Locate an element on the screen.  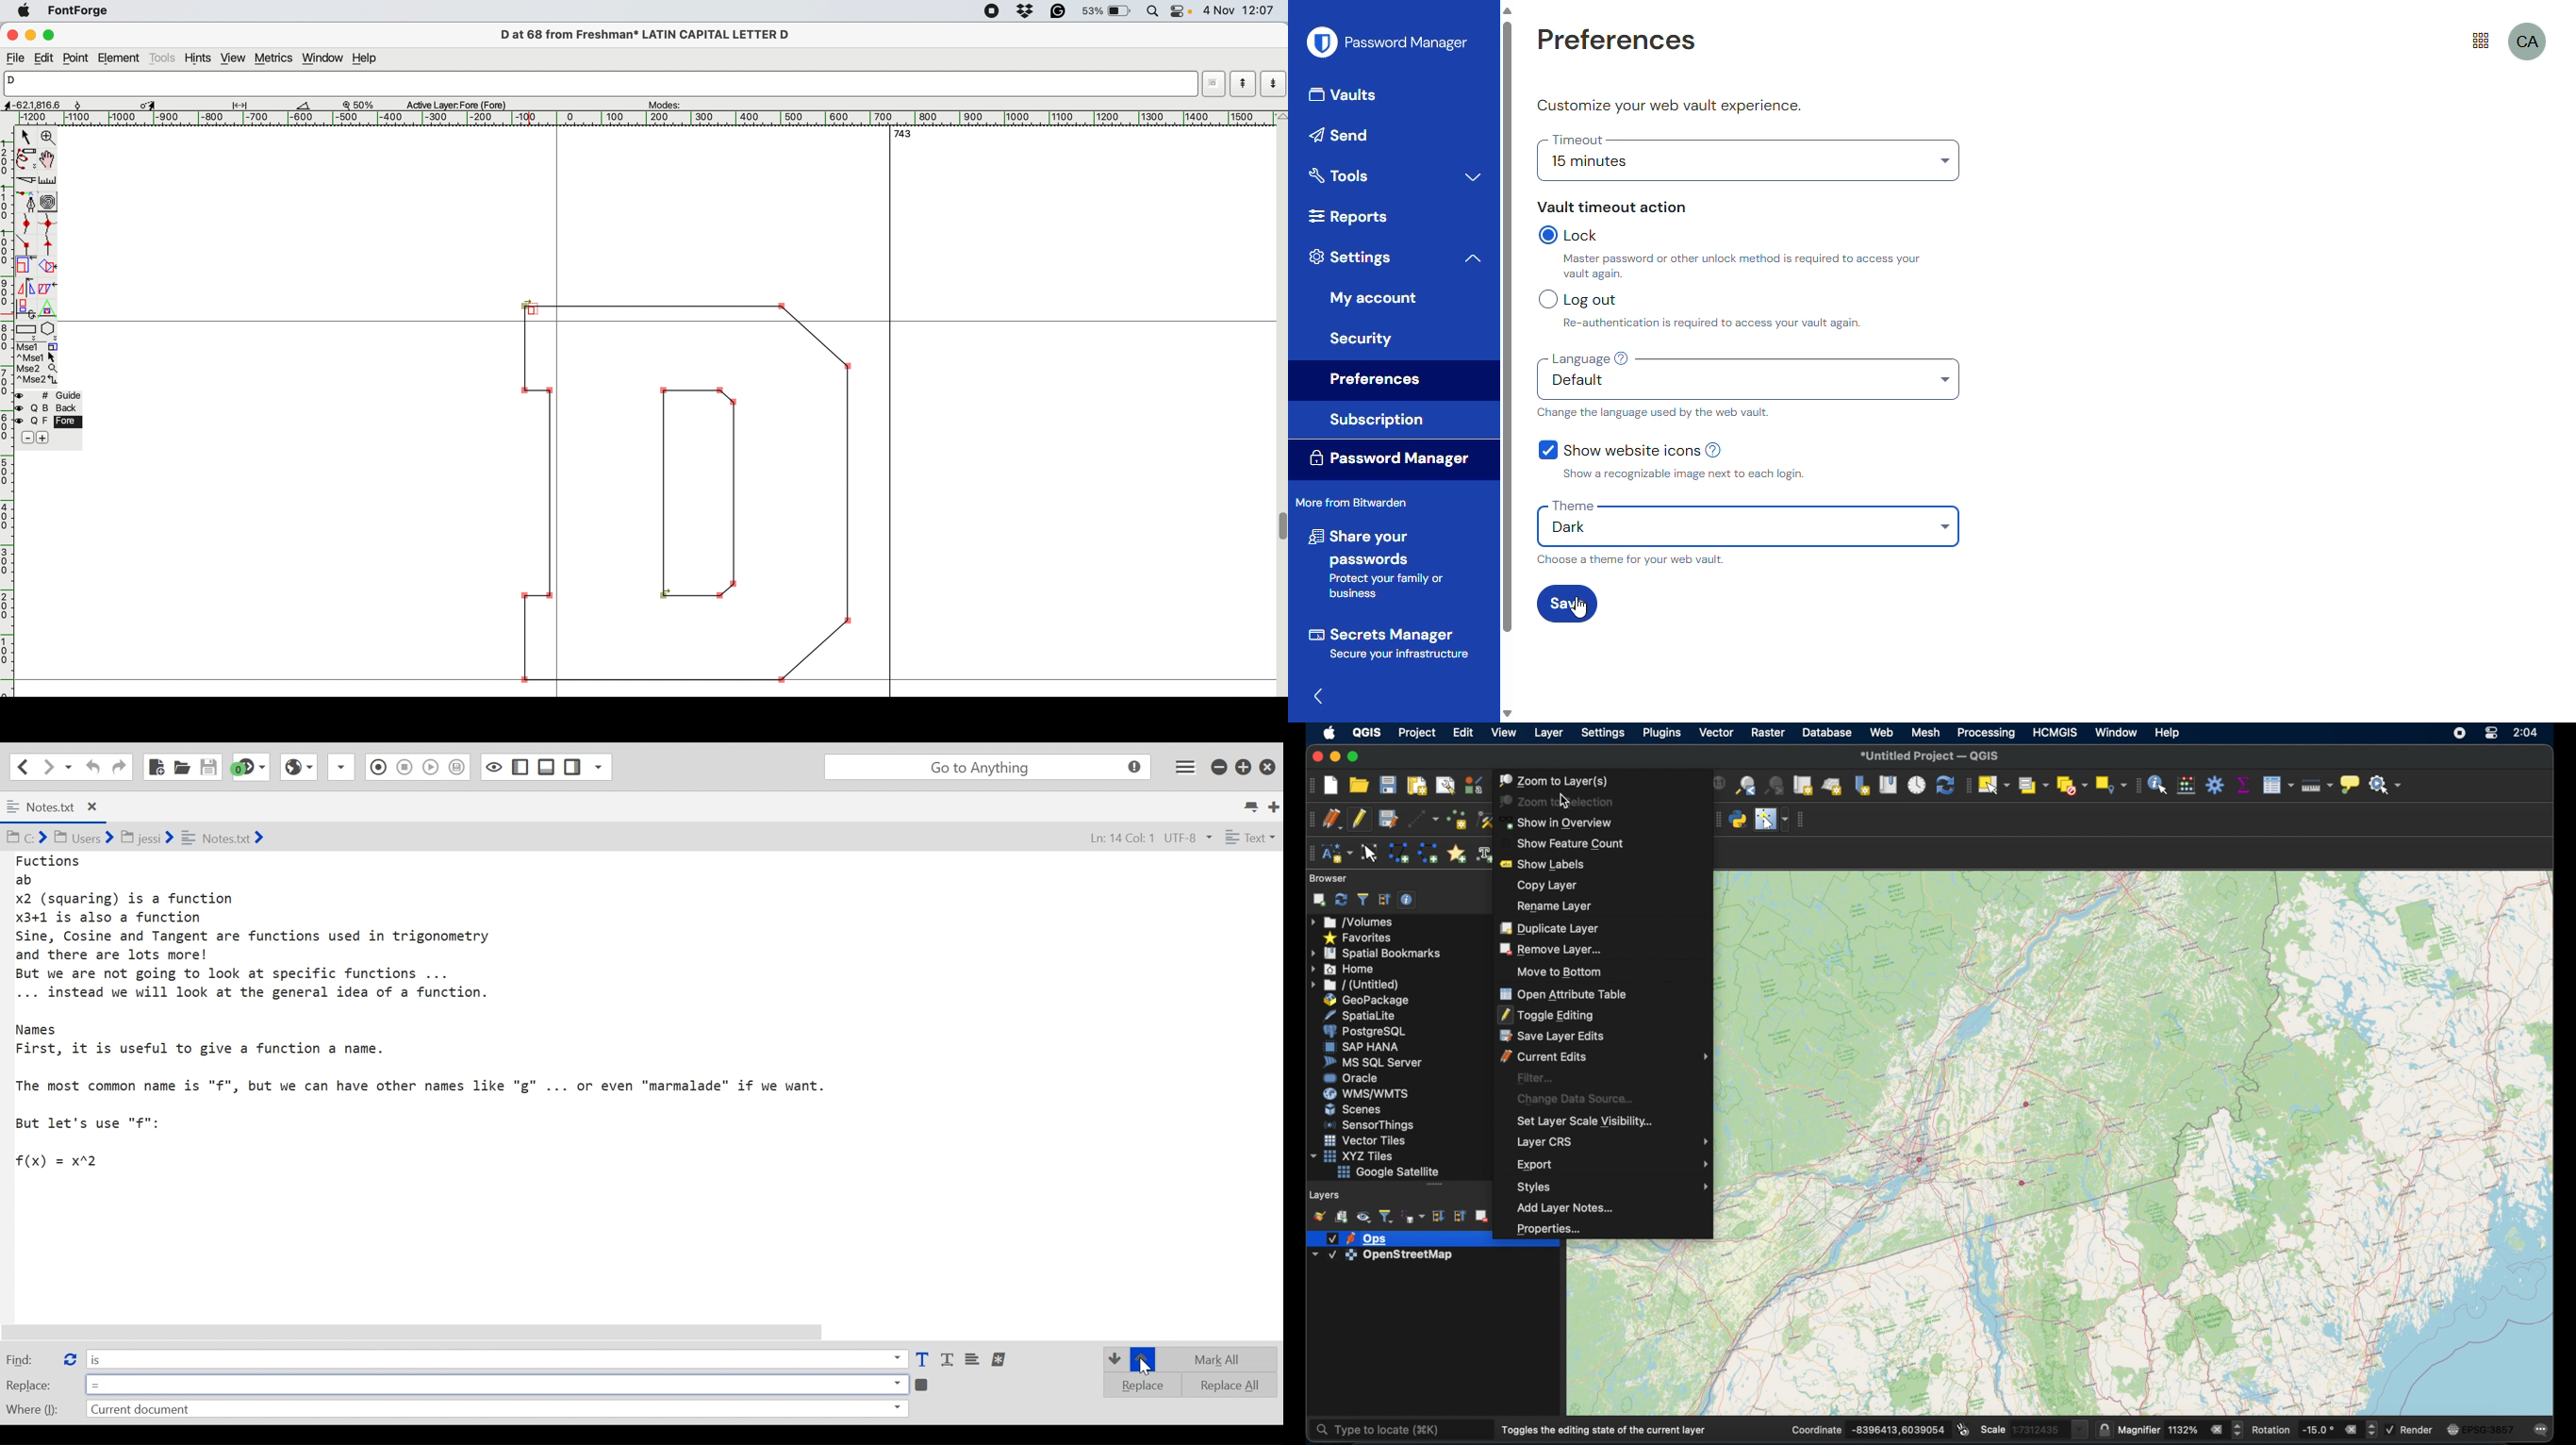
D at 68 from Freshman* LATIN CAPITAL LETTER D is located at coordinates (648, 34).